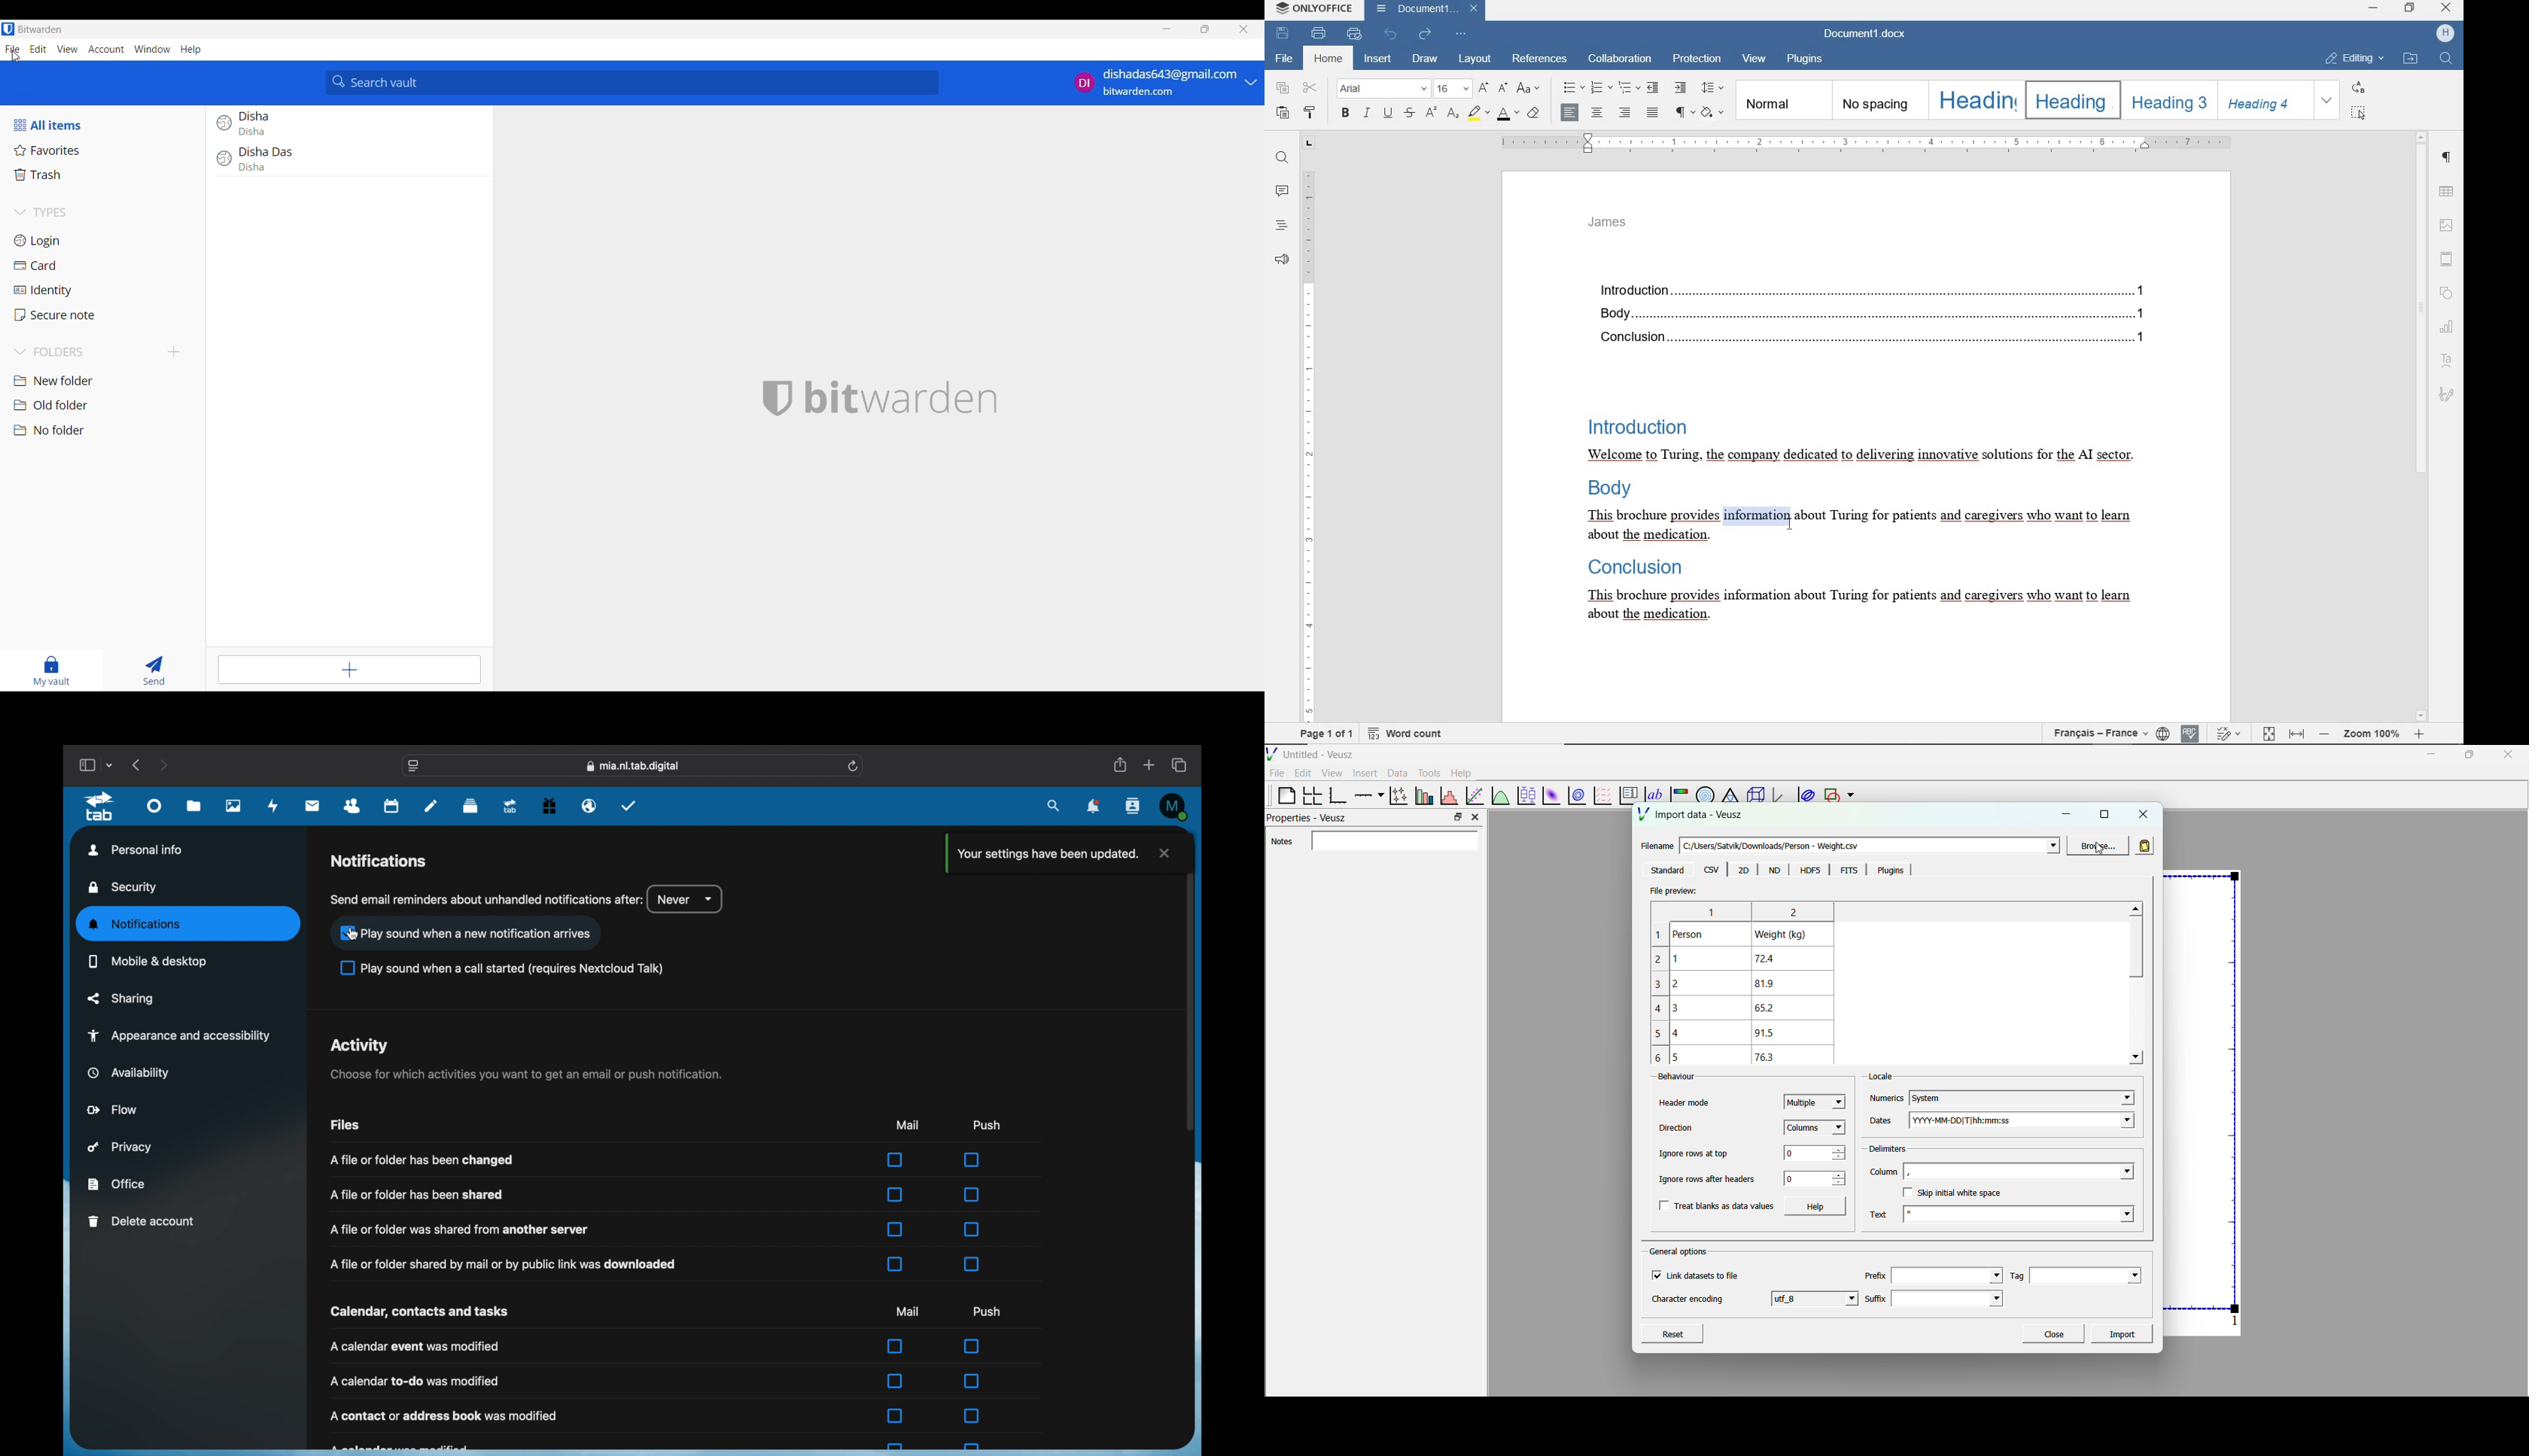  I want to click on new tab, so click(1149, 765).